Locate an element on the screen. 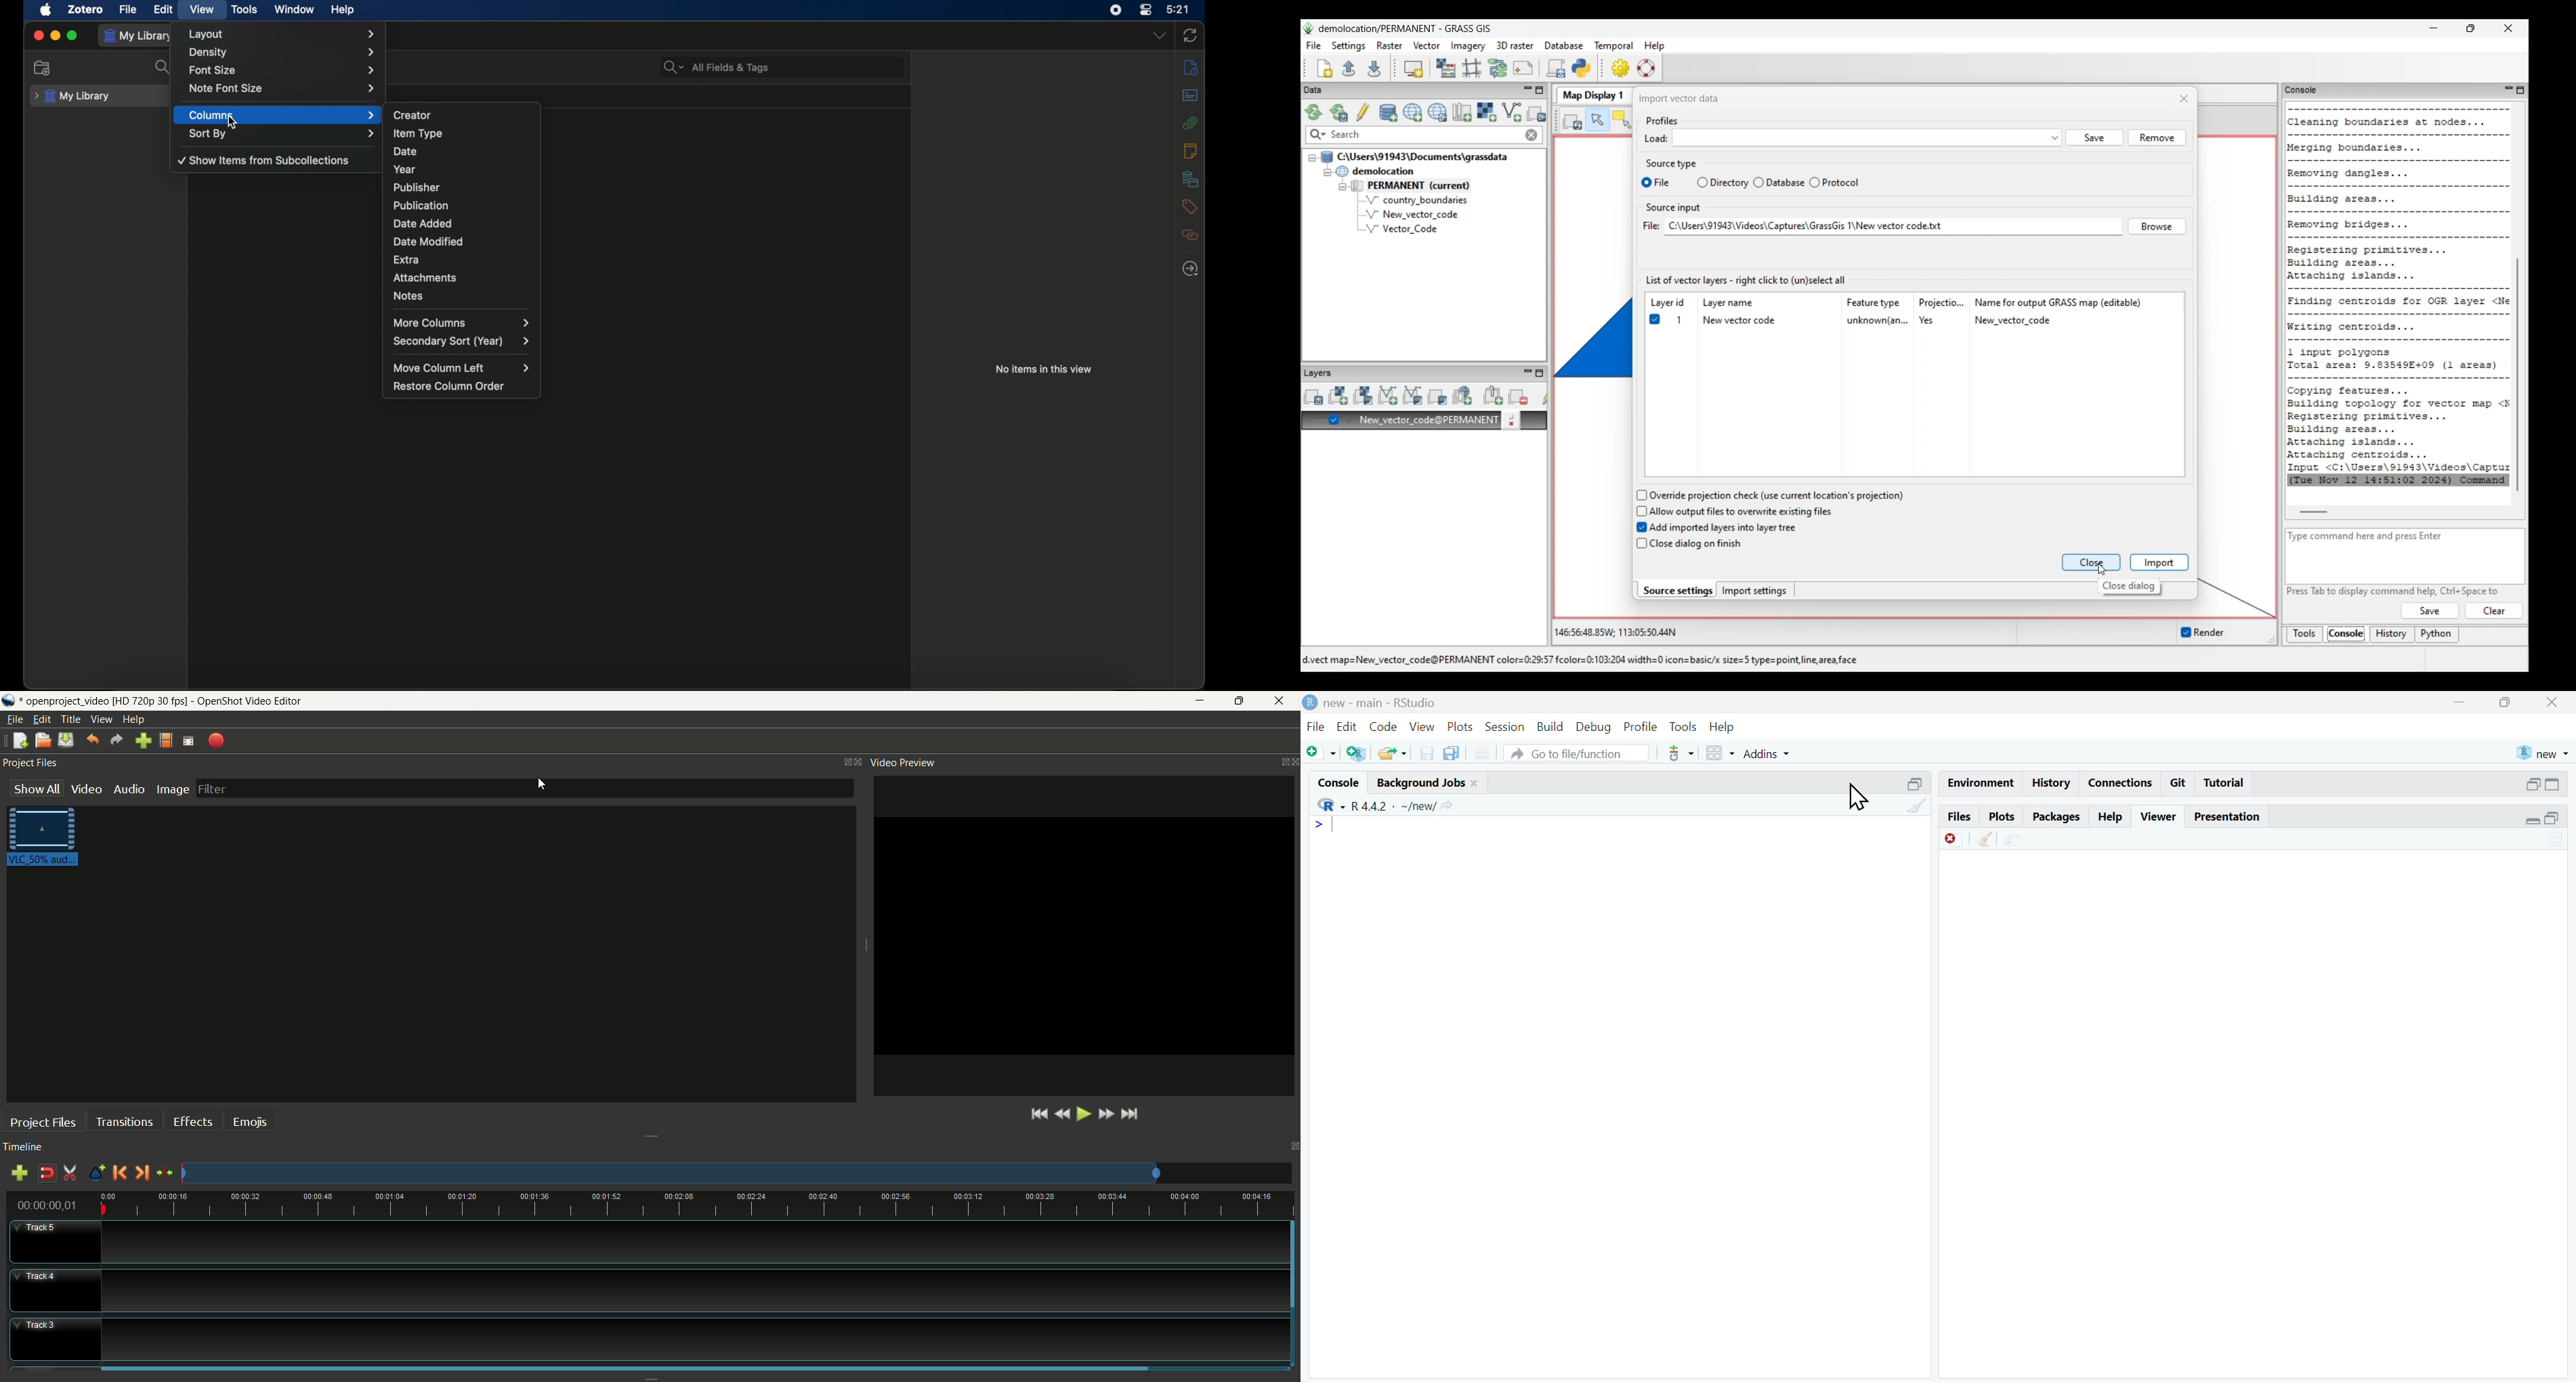  grid is located at coordinates (1722, 753).